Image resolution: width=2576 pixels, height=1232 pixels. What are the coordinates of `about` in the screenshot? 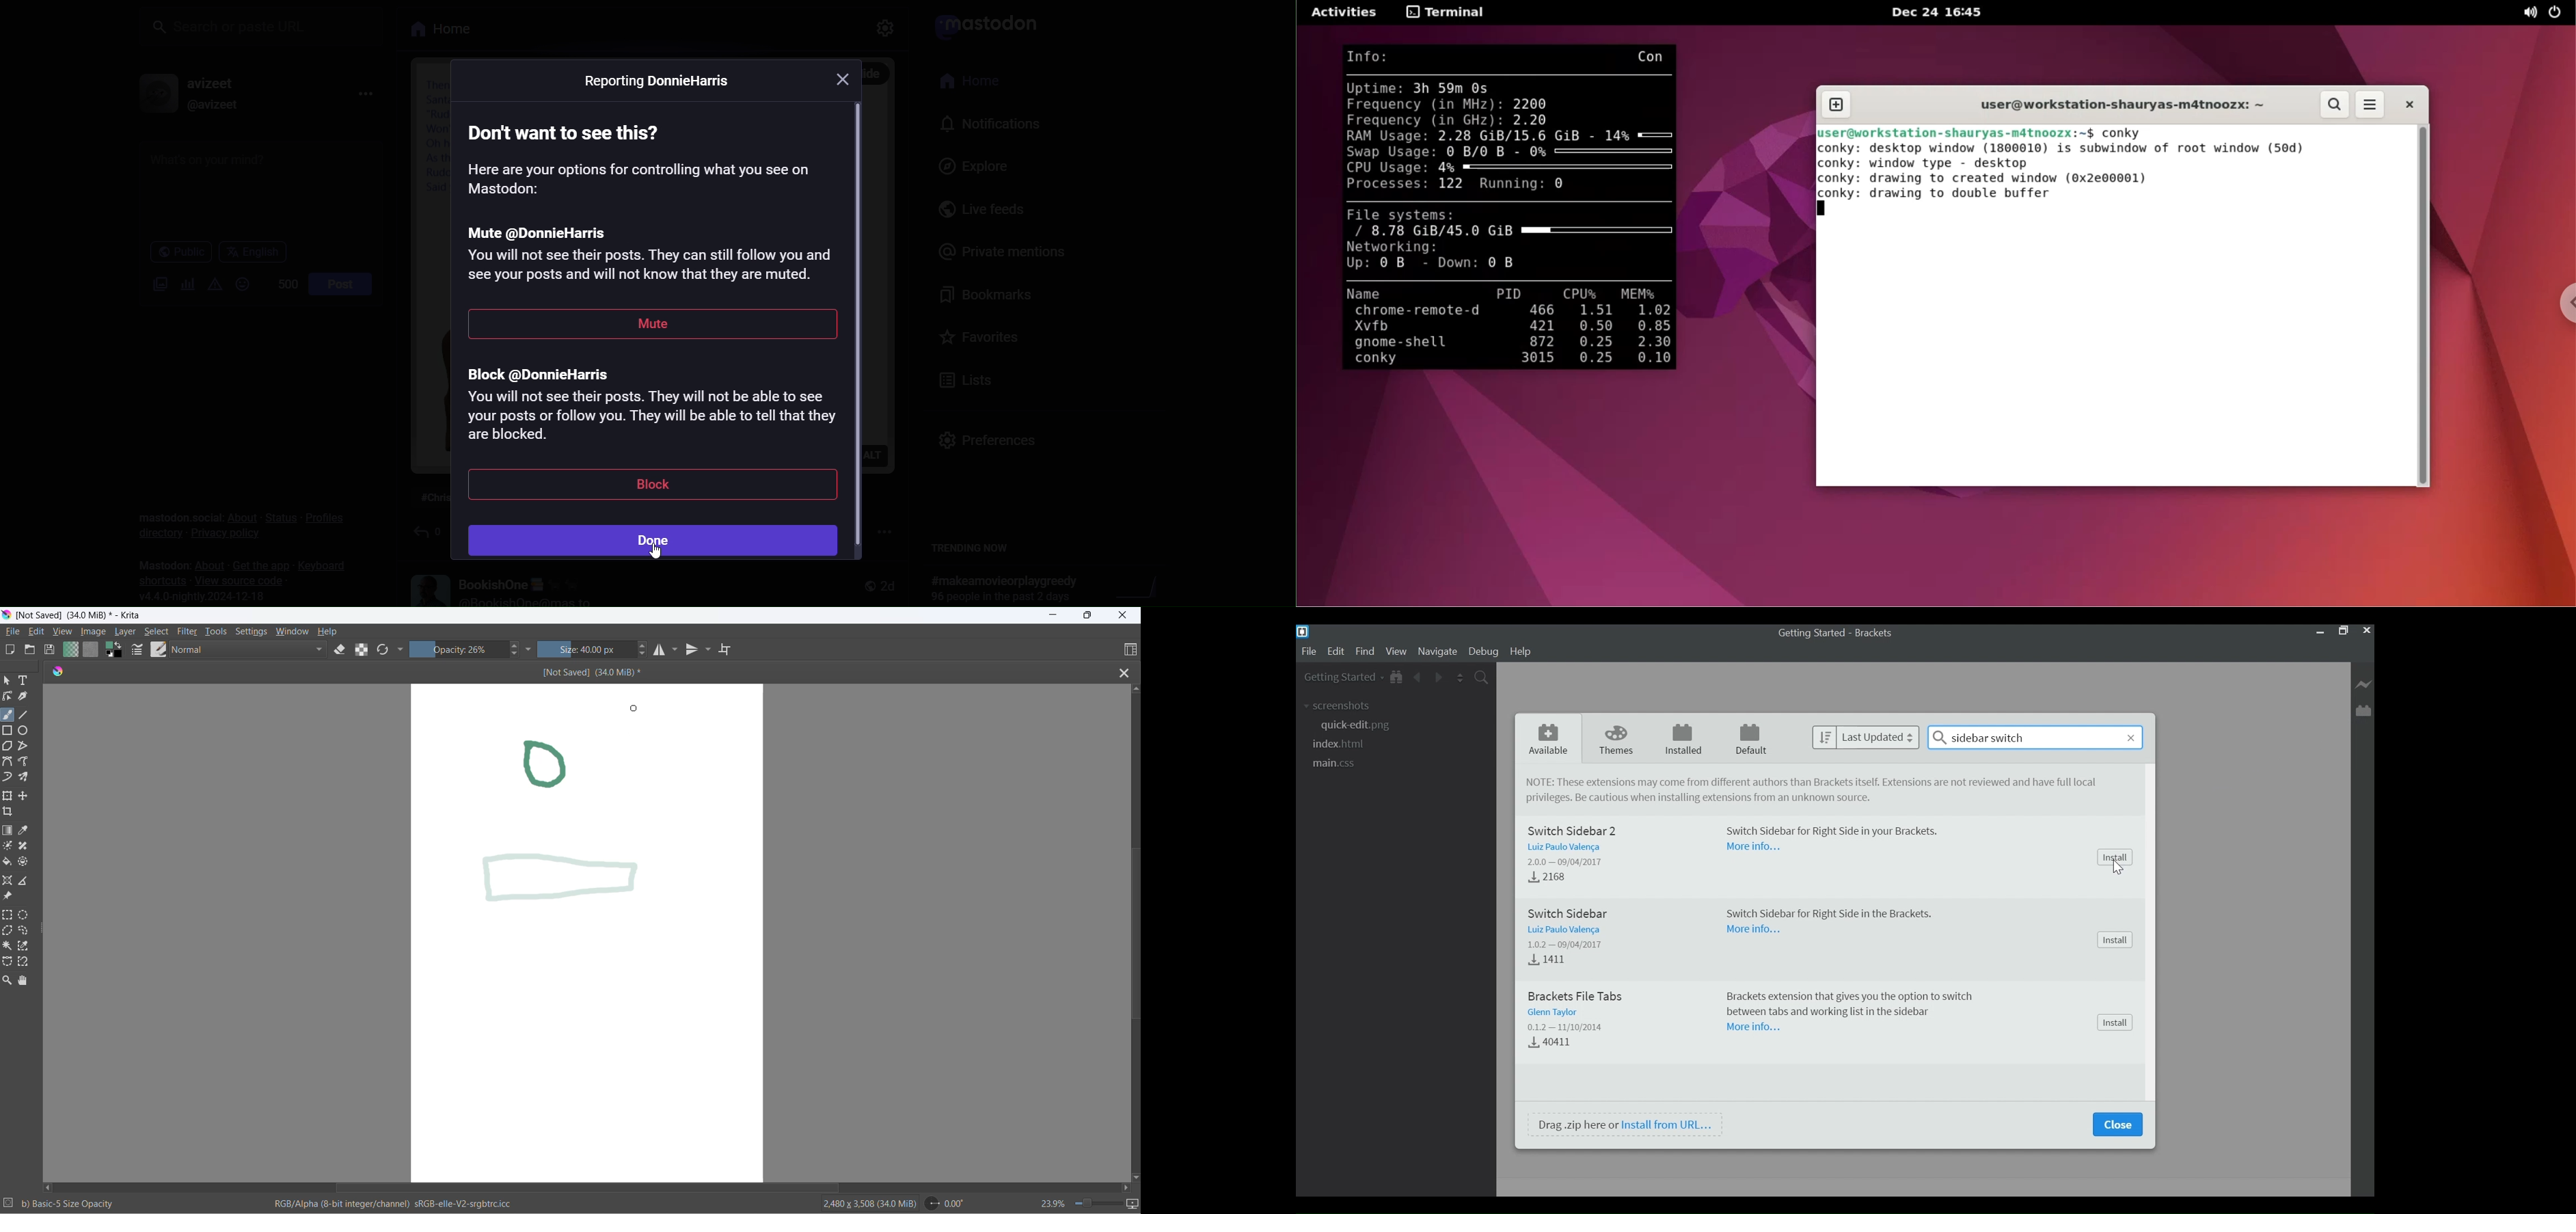 It's located at (240, 517).